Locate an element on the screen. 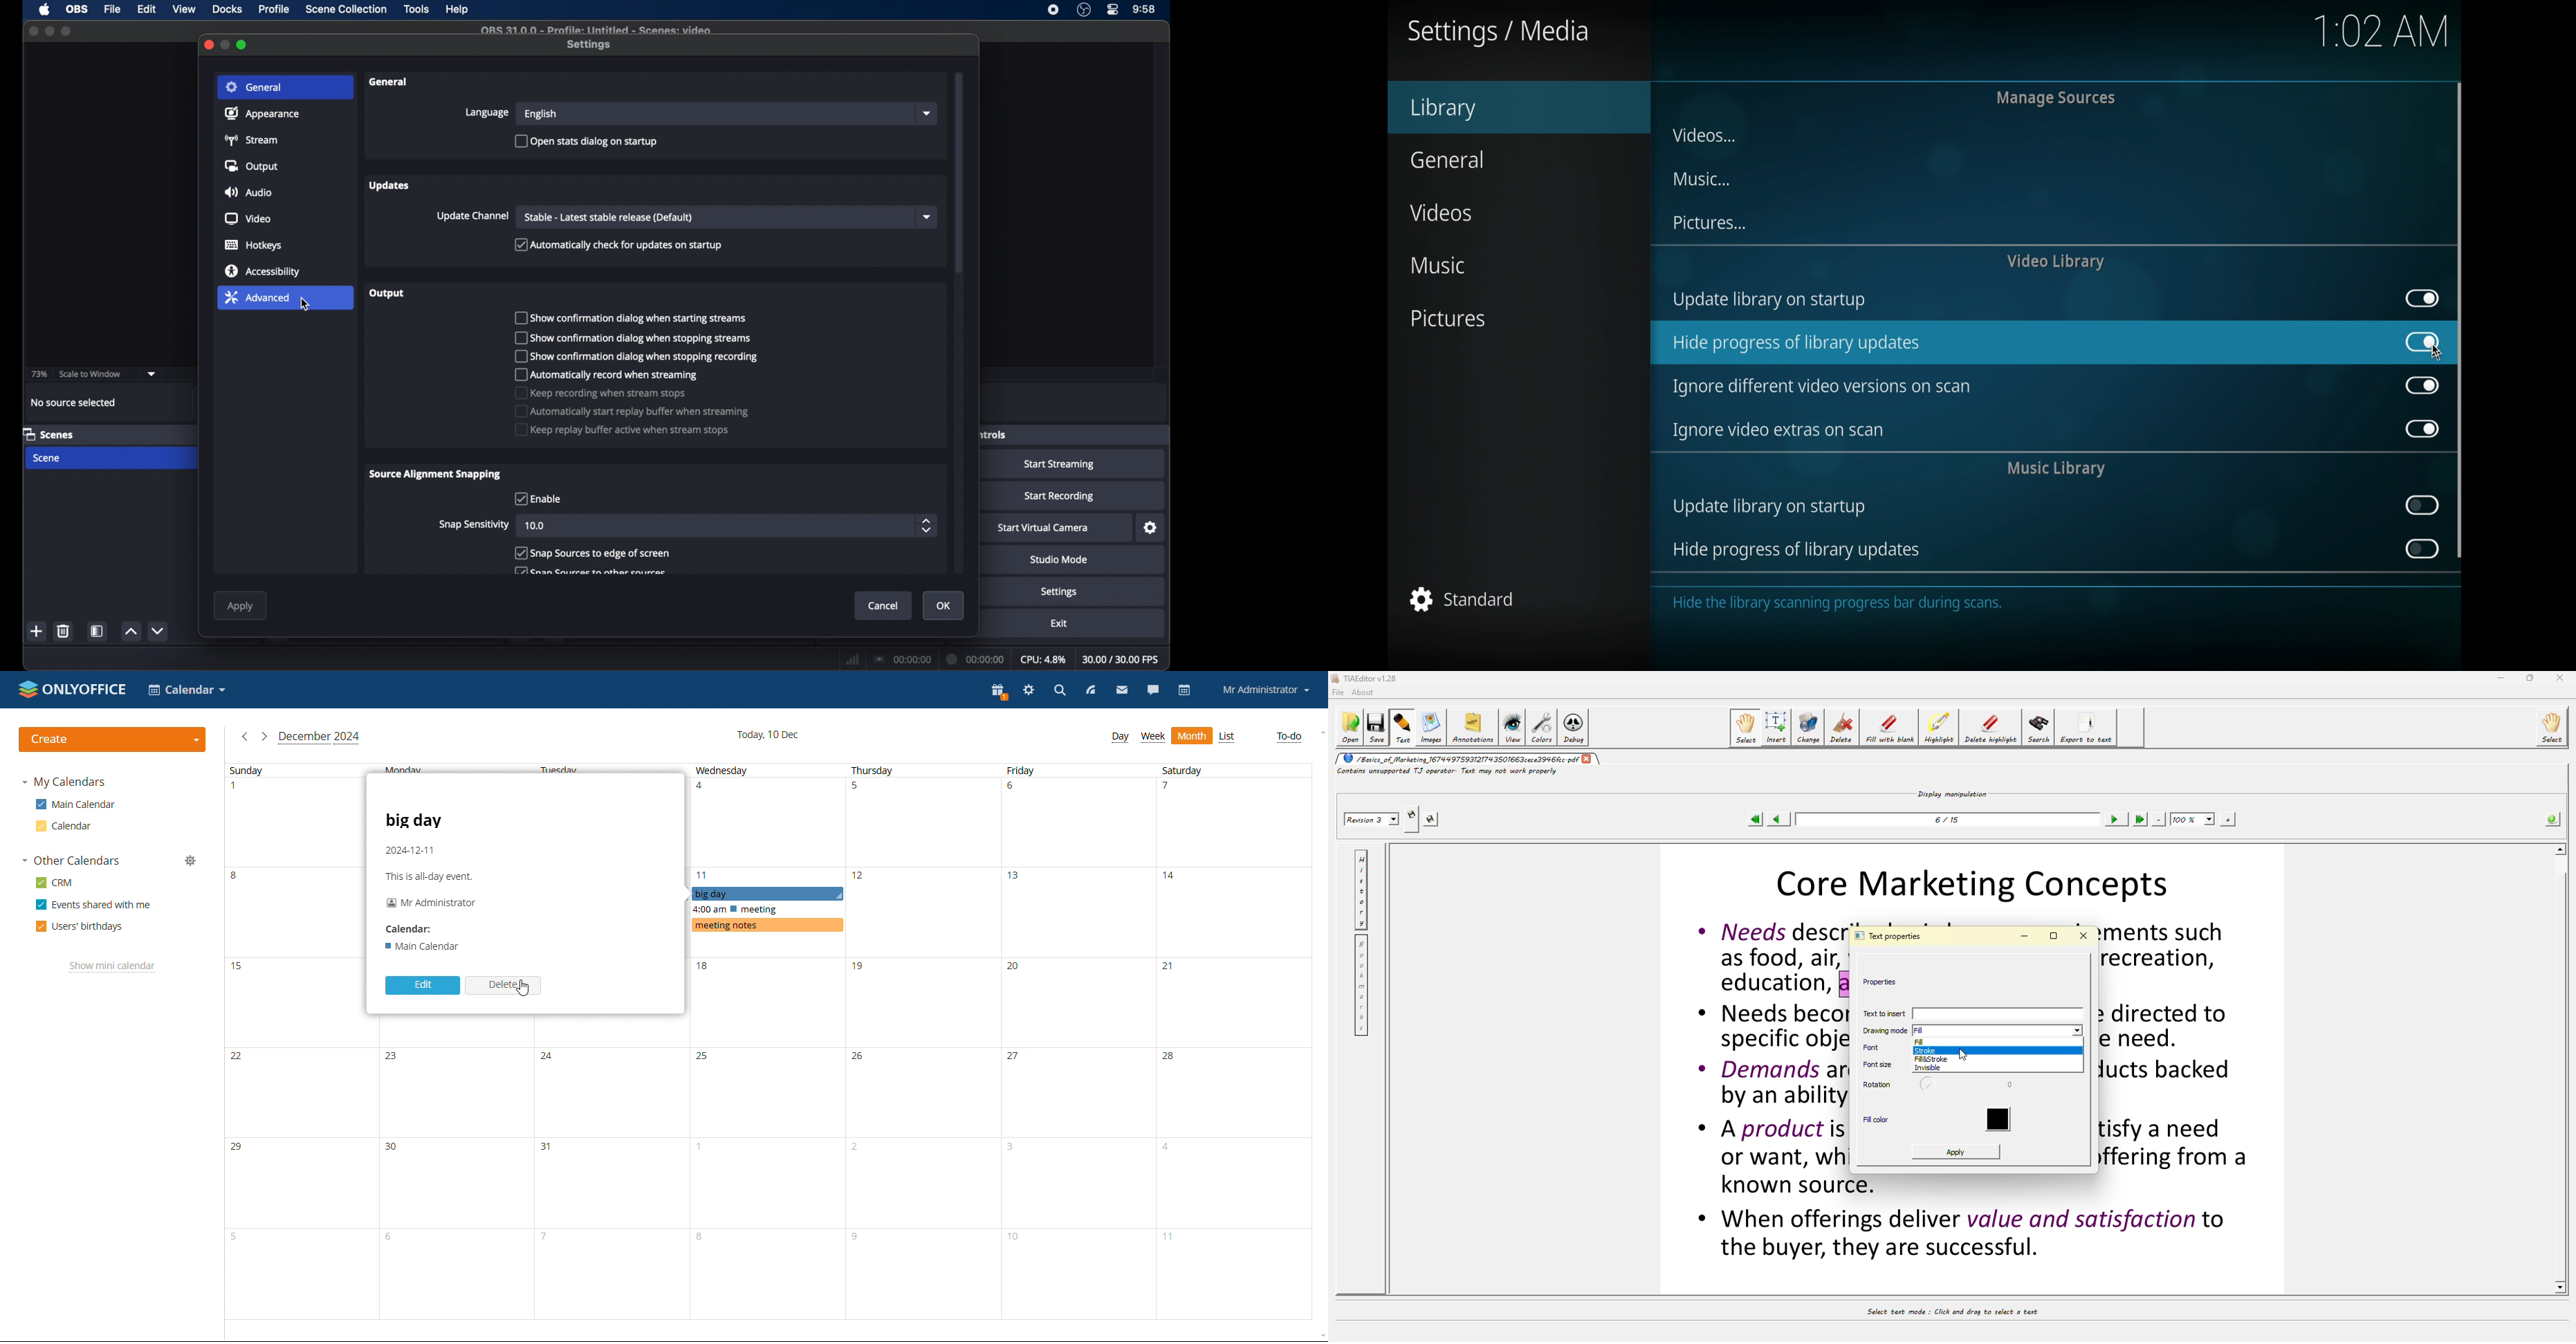 The height and width of the screenshot is (1344, 2576). pictures is located at coordinates (1447, 319).